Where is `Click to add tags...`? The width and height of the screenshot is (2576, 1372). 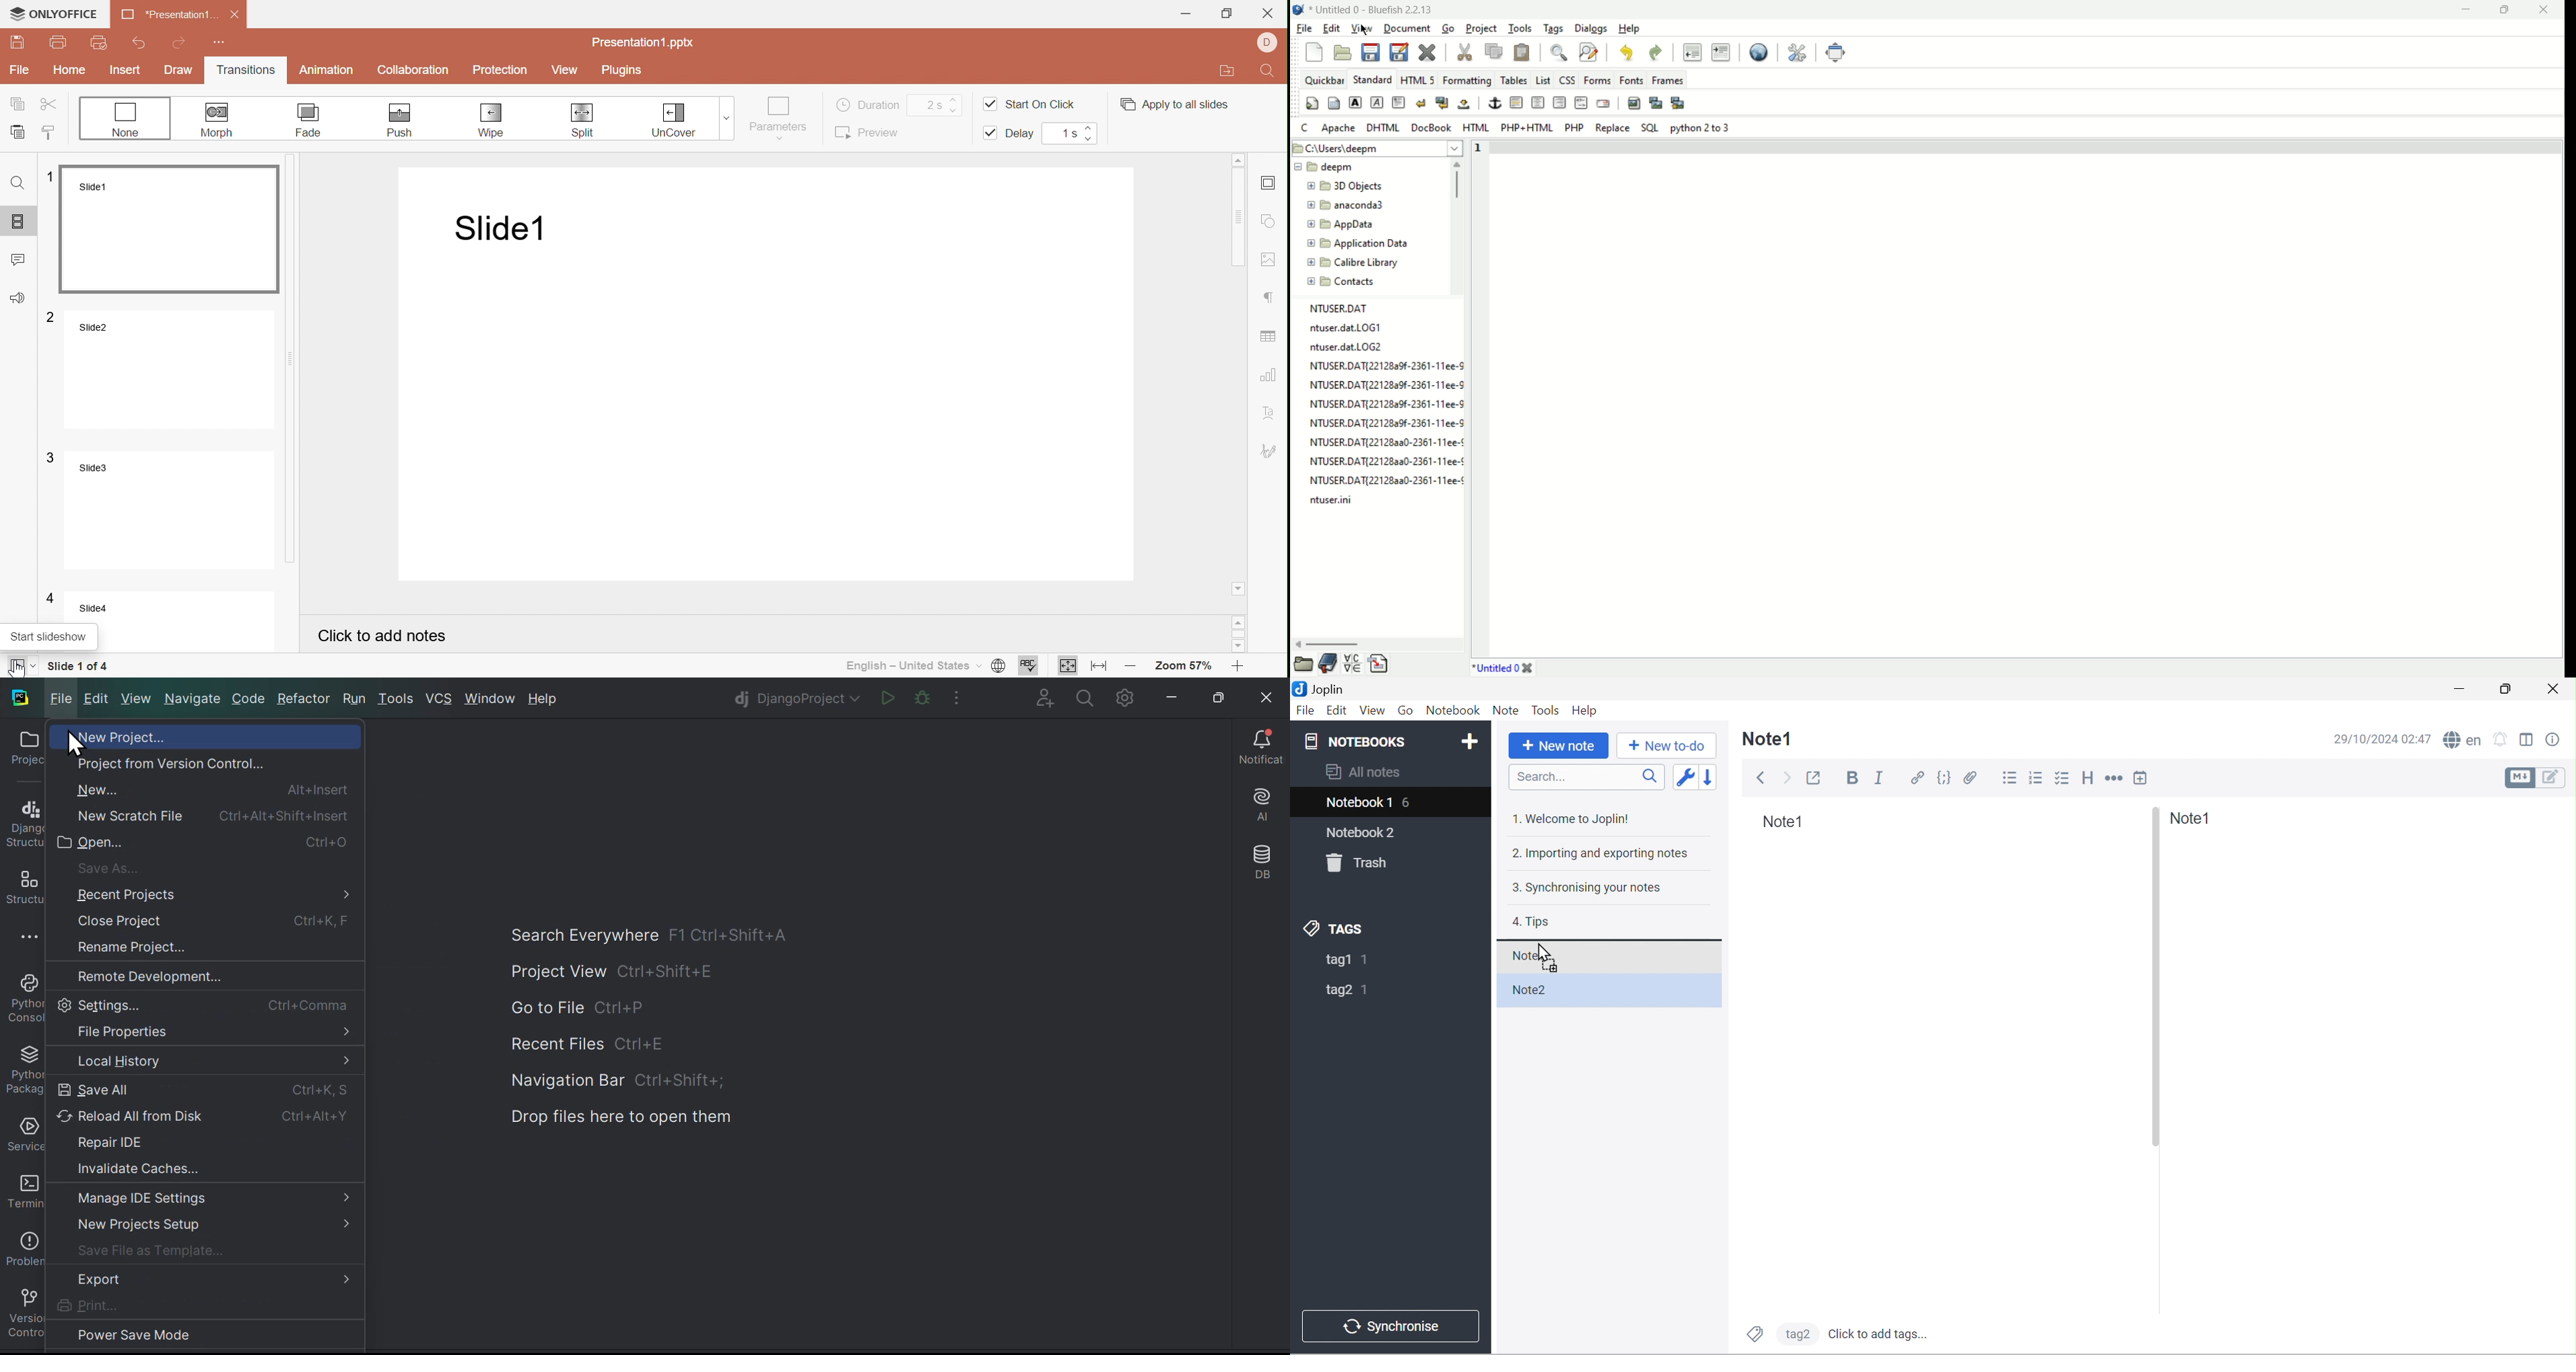
Click to add tags... is located at coordinates (1877, 1335).